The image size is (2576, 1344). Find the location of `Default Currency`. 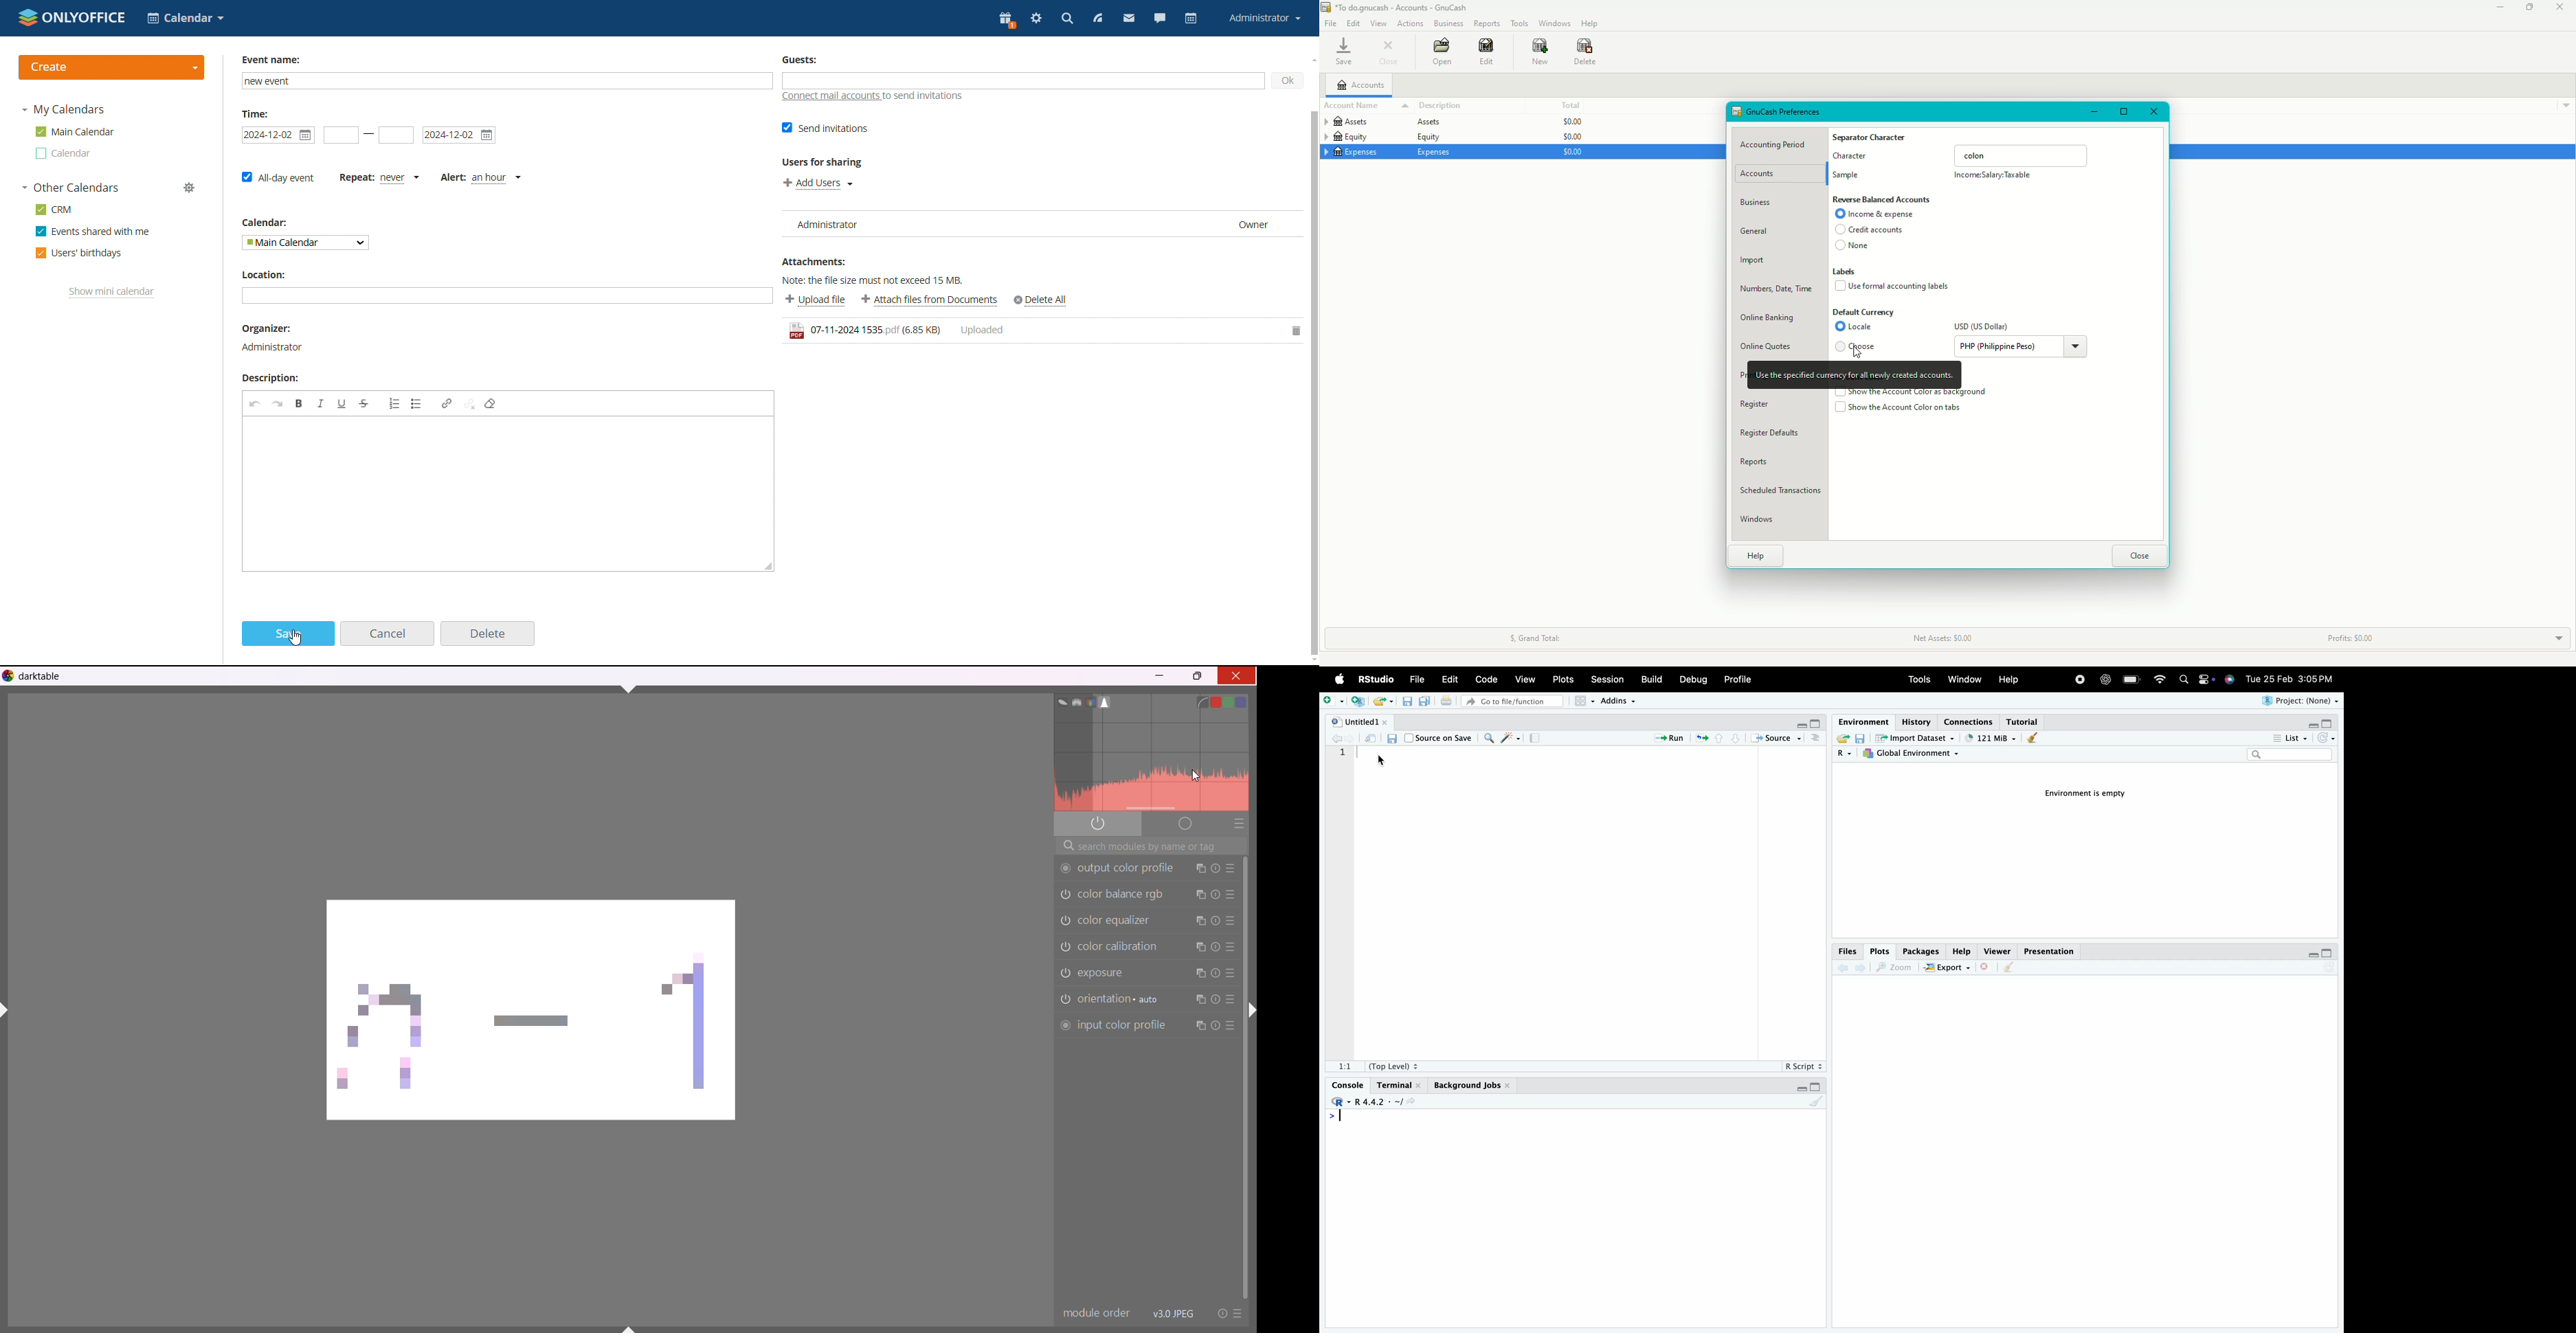

Default Currency is located at coordinates (1865, 312).